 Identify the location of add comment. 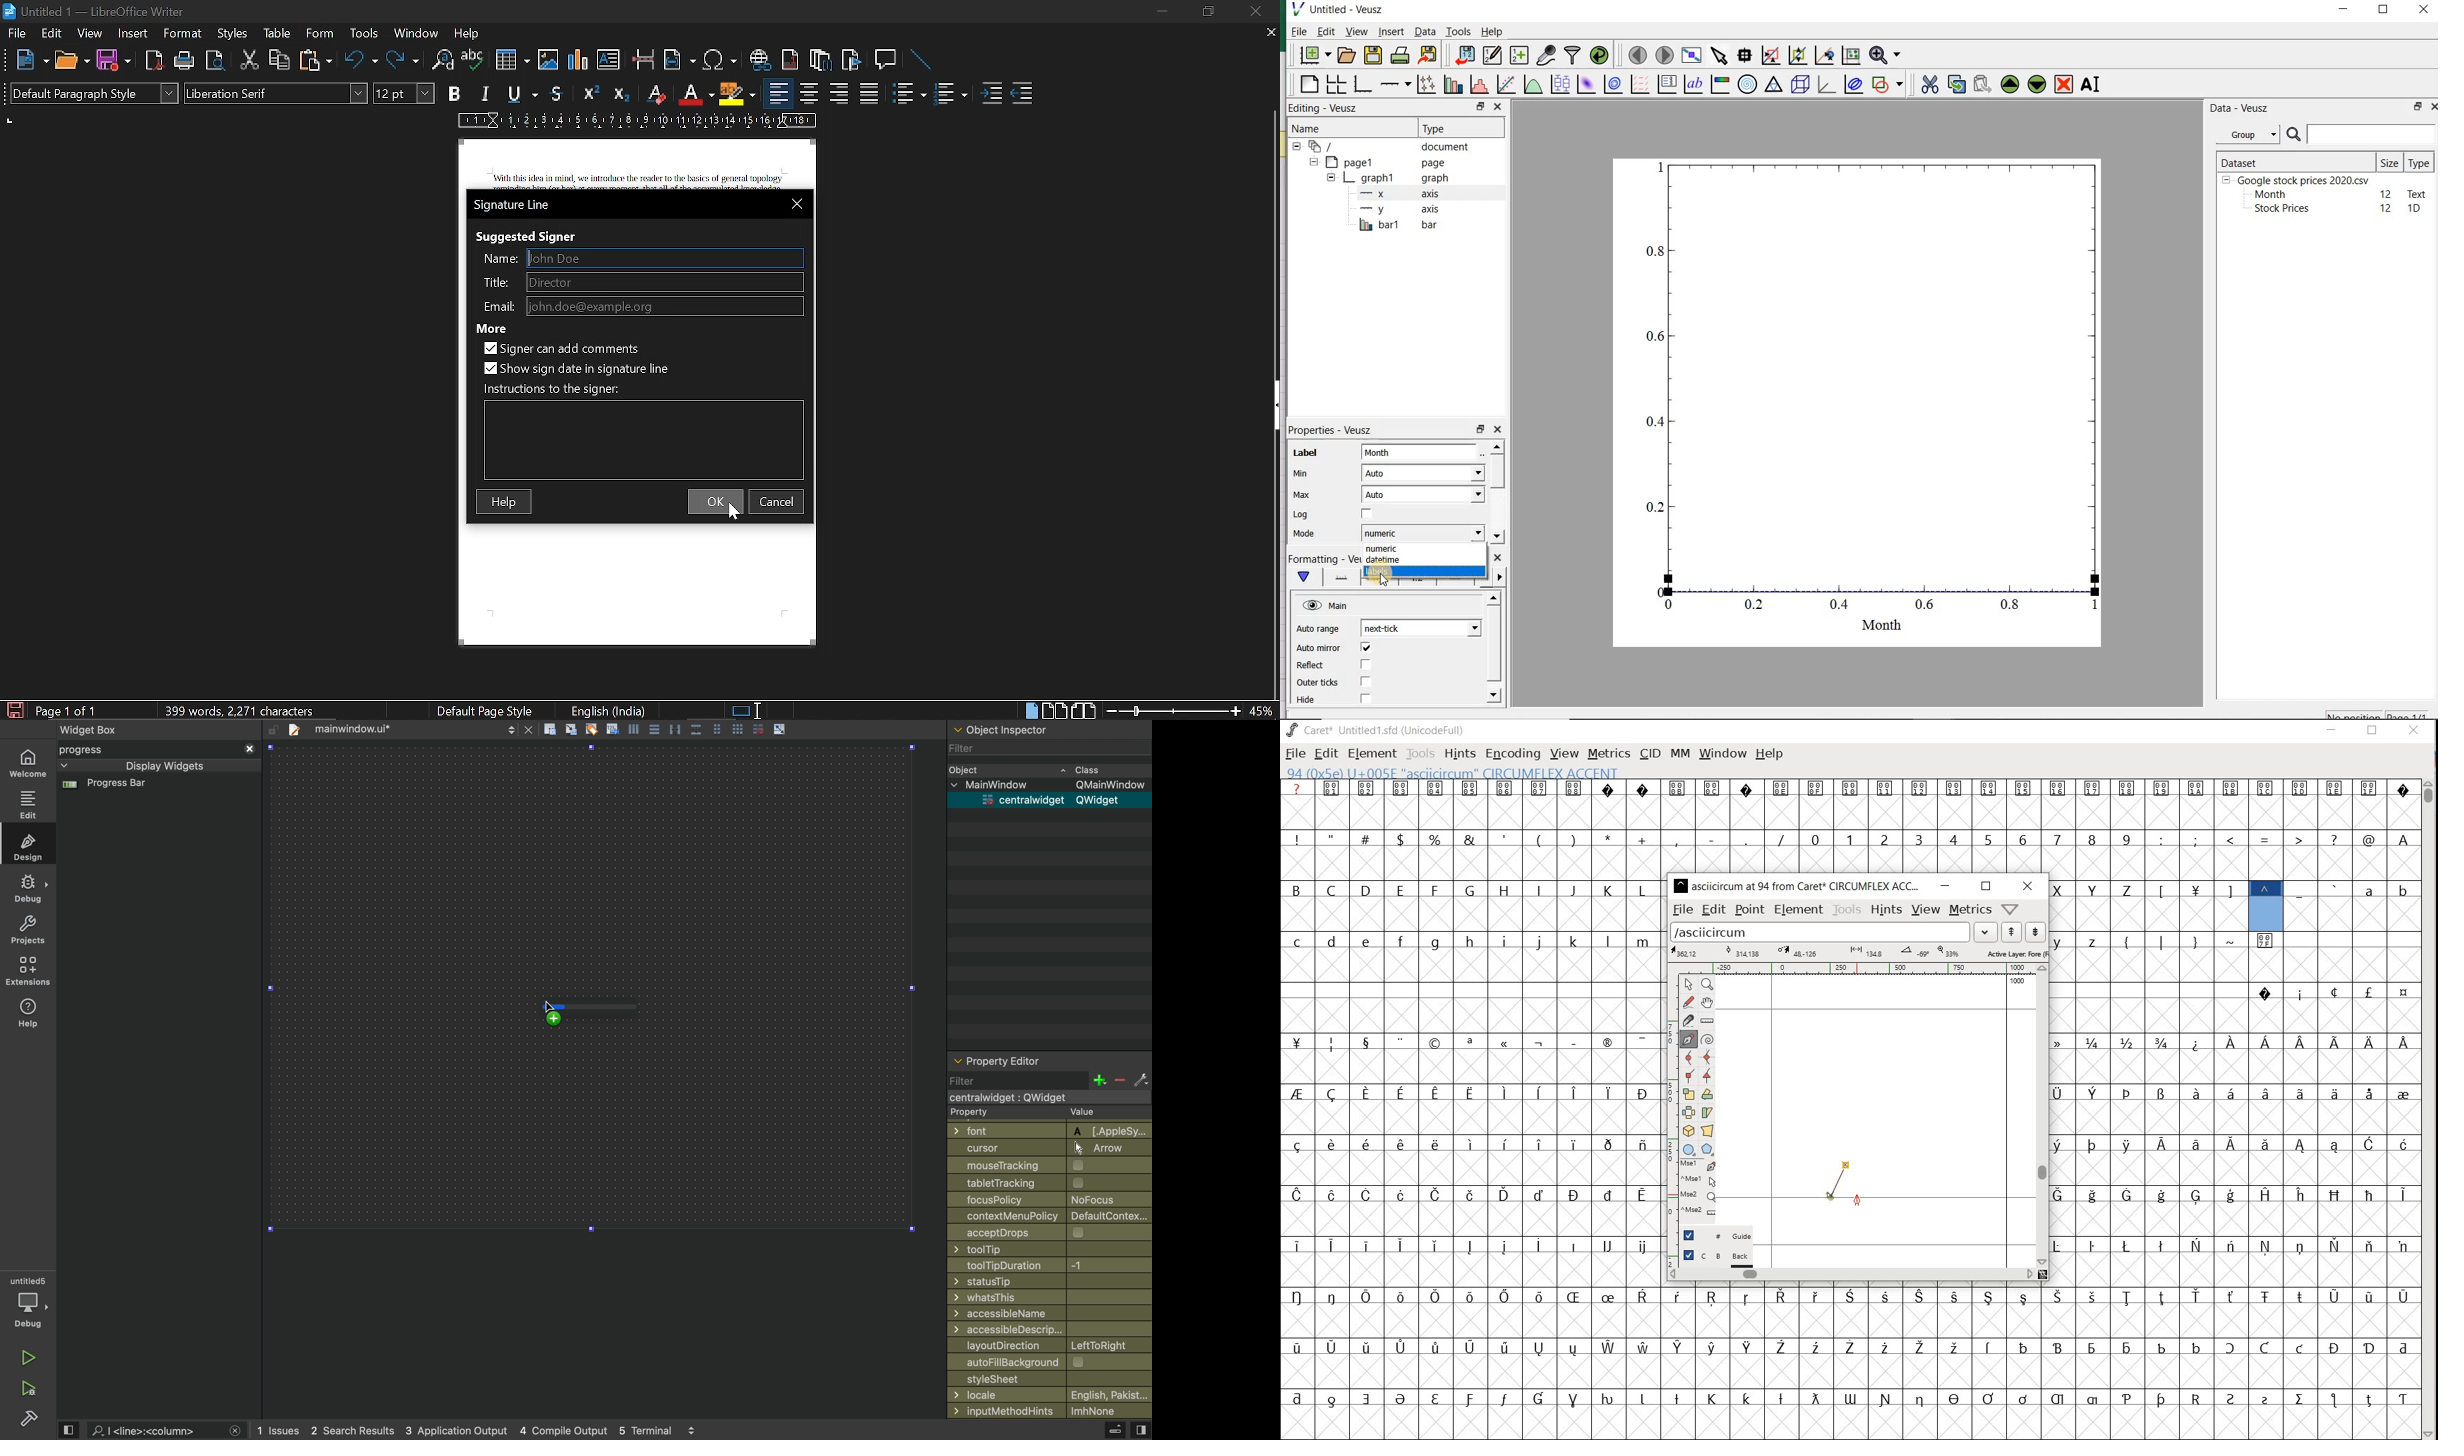
(566, 349).